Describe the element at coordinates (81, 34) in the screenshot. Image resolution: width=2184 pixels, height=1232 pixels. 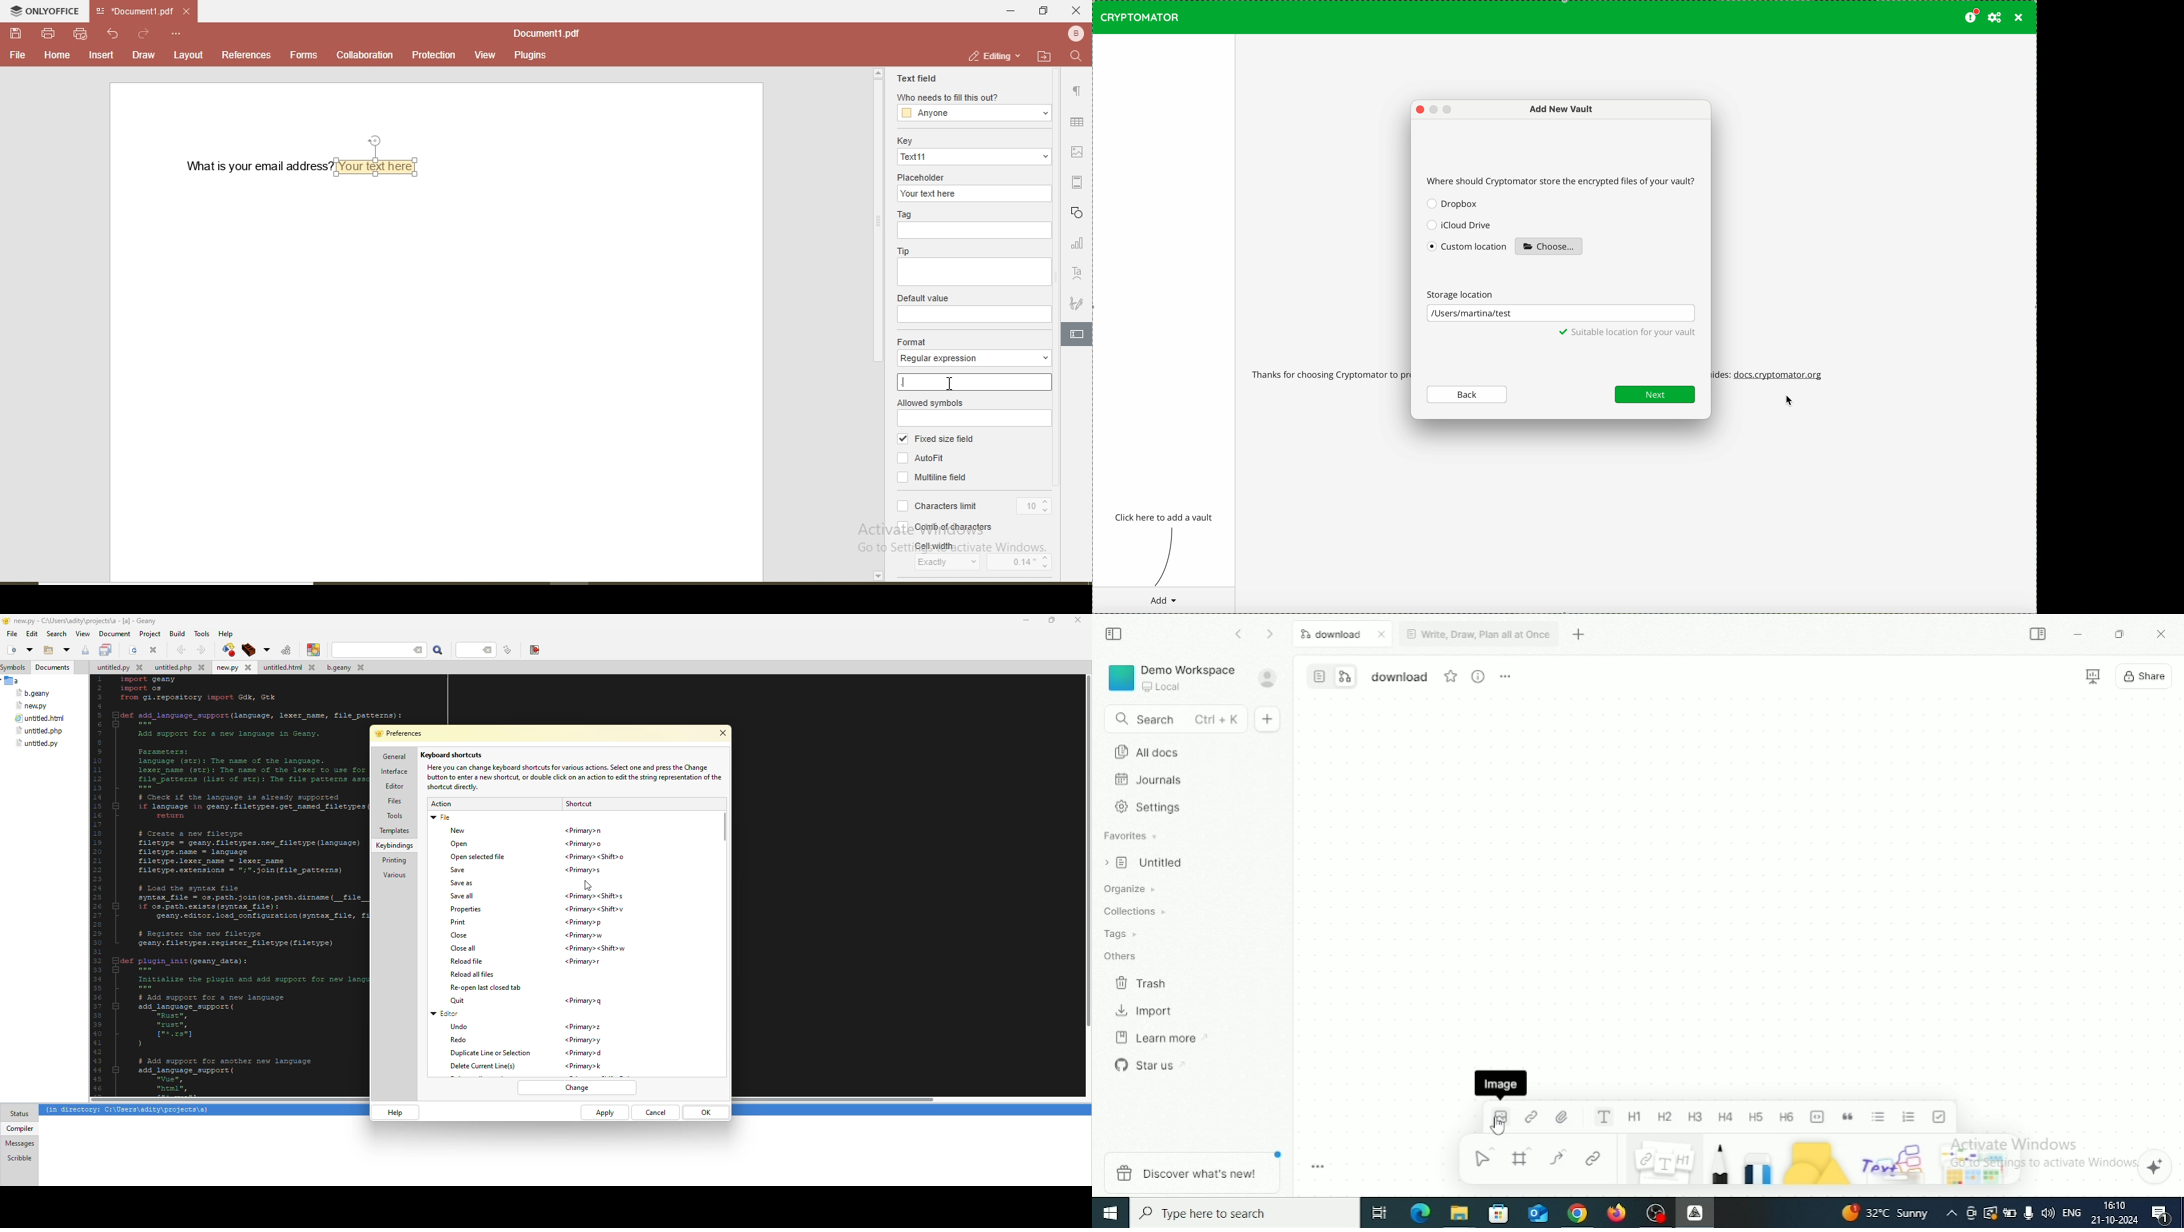
I see `quick print` at that location.